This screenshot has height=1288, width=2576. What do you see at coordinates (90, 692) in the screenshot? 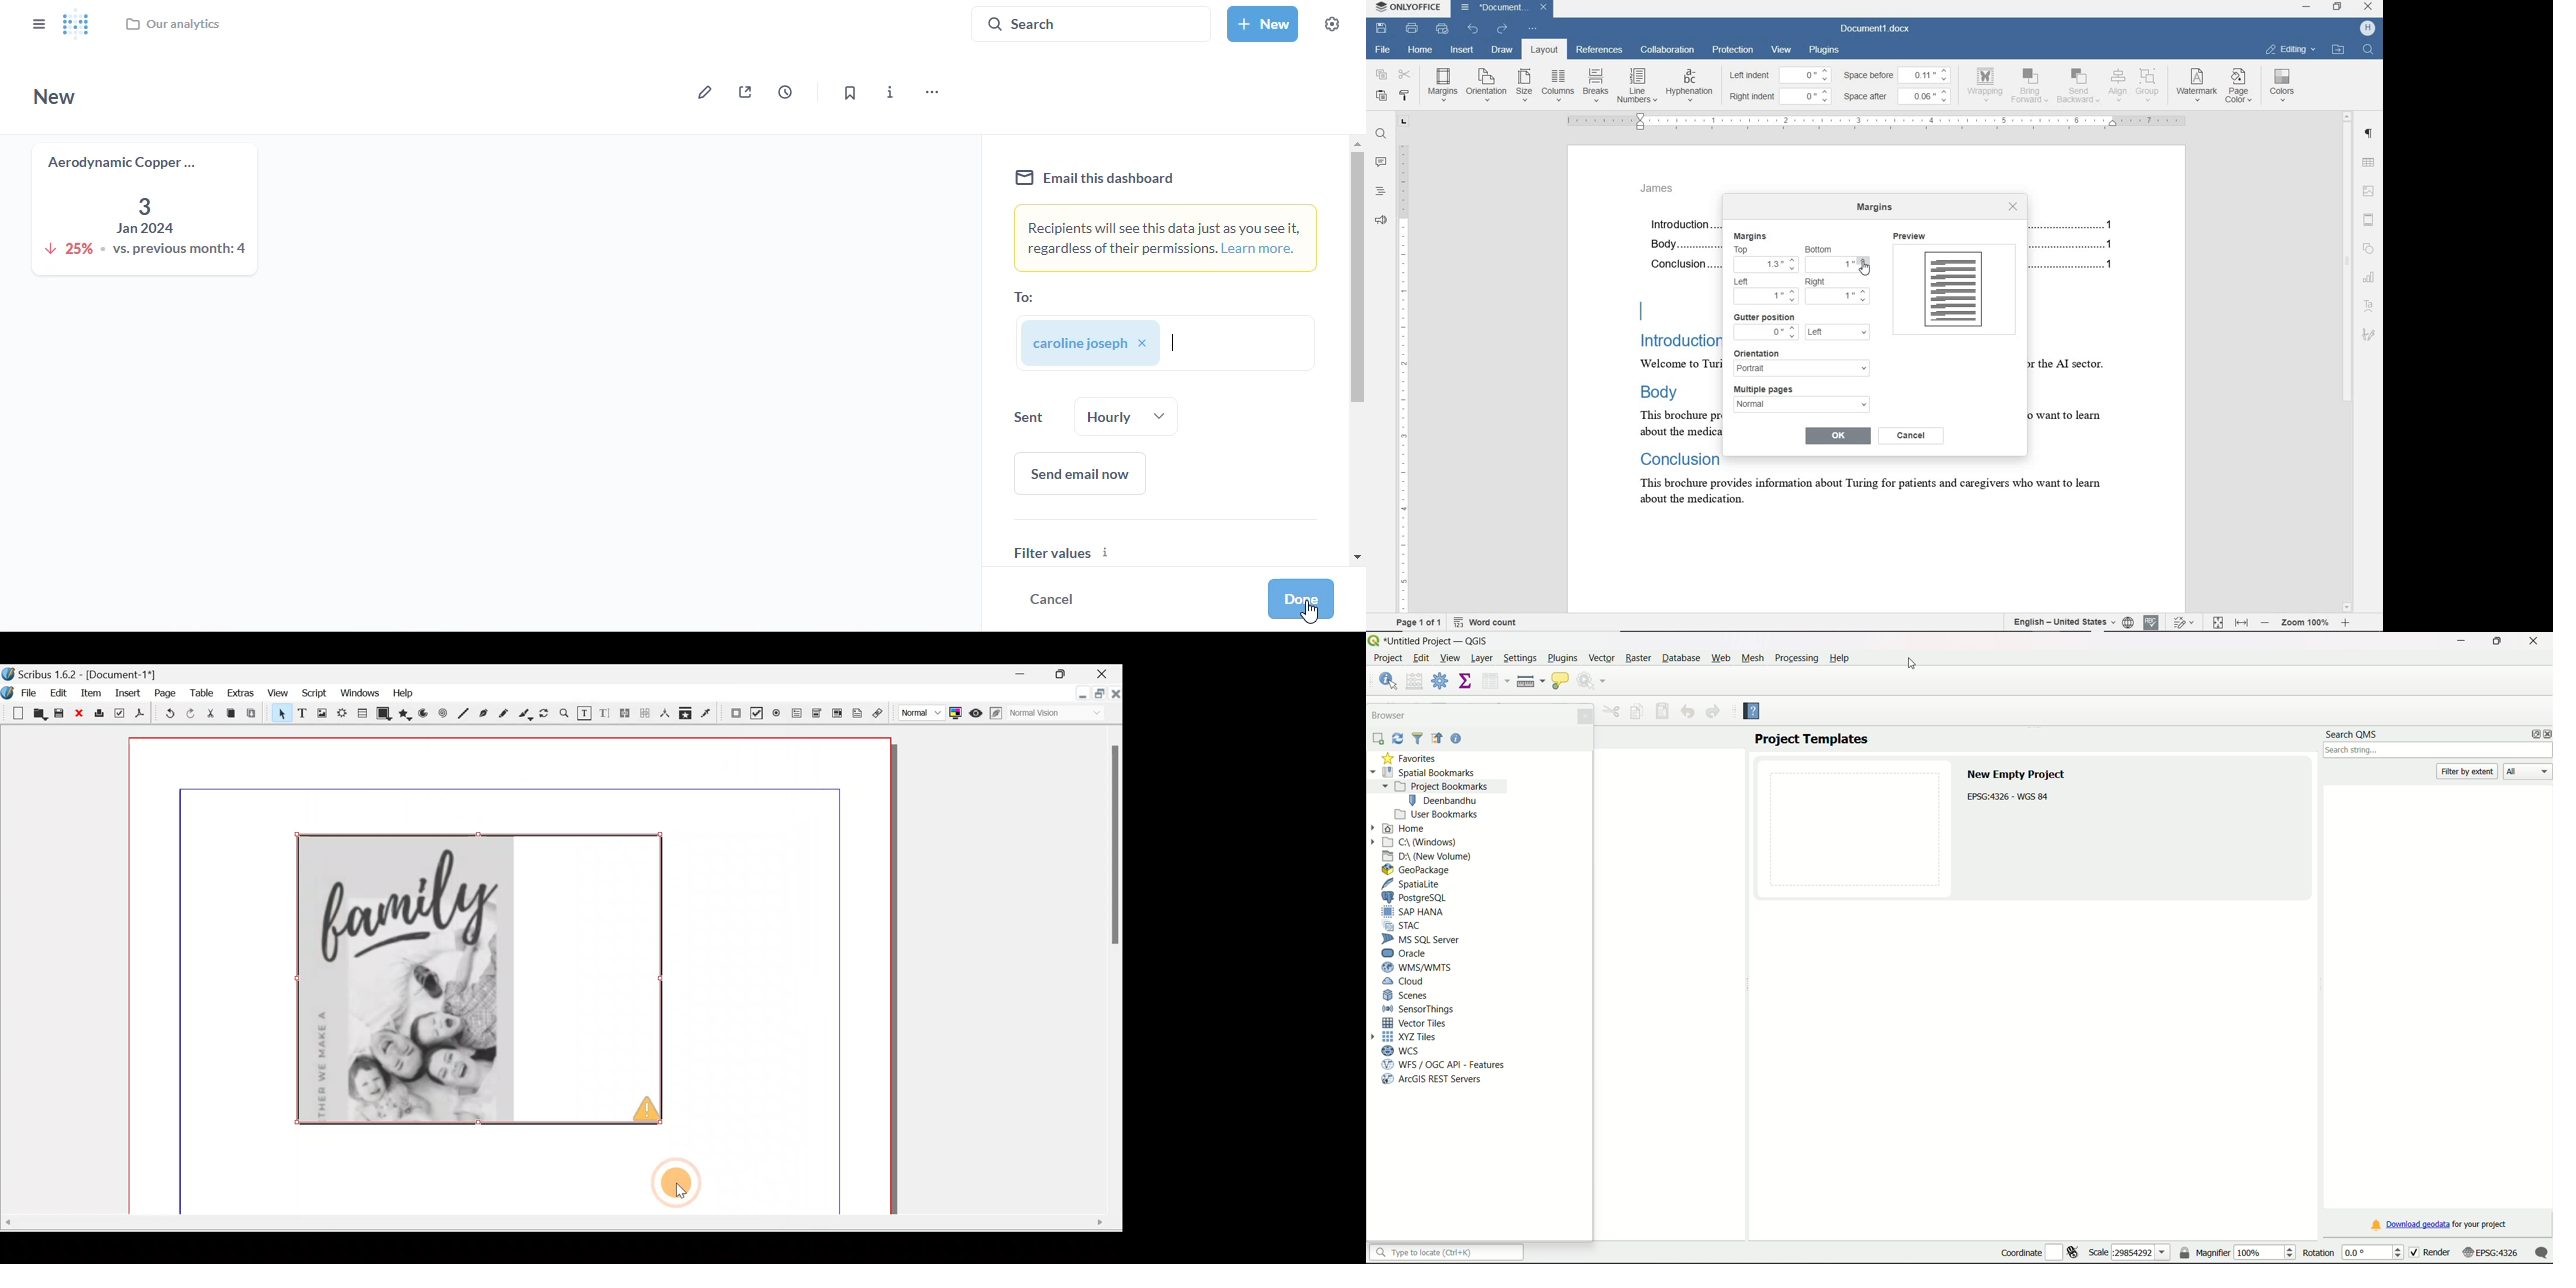
I see `Item` at bounding box center [90, 692].